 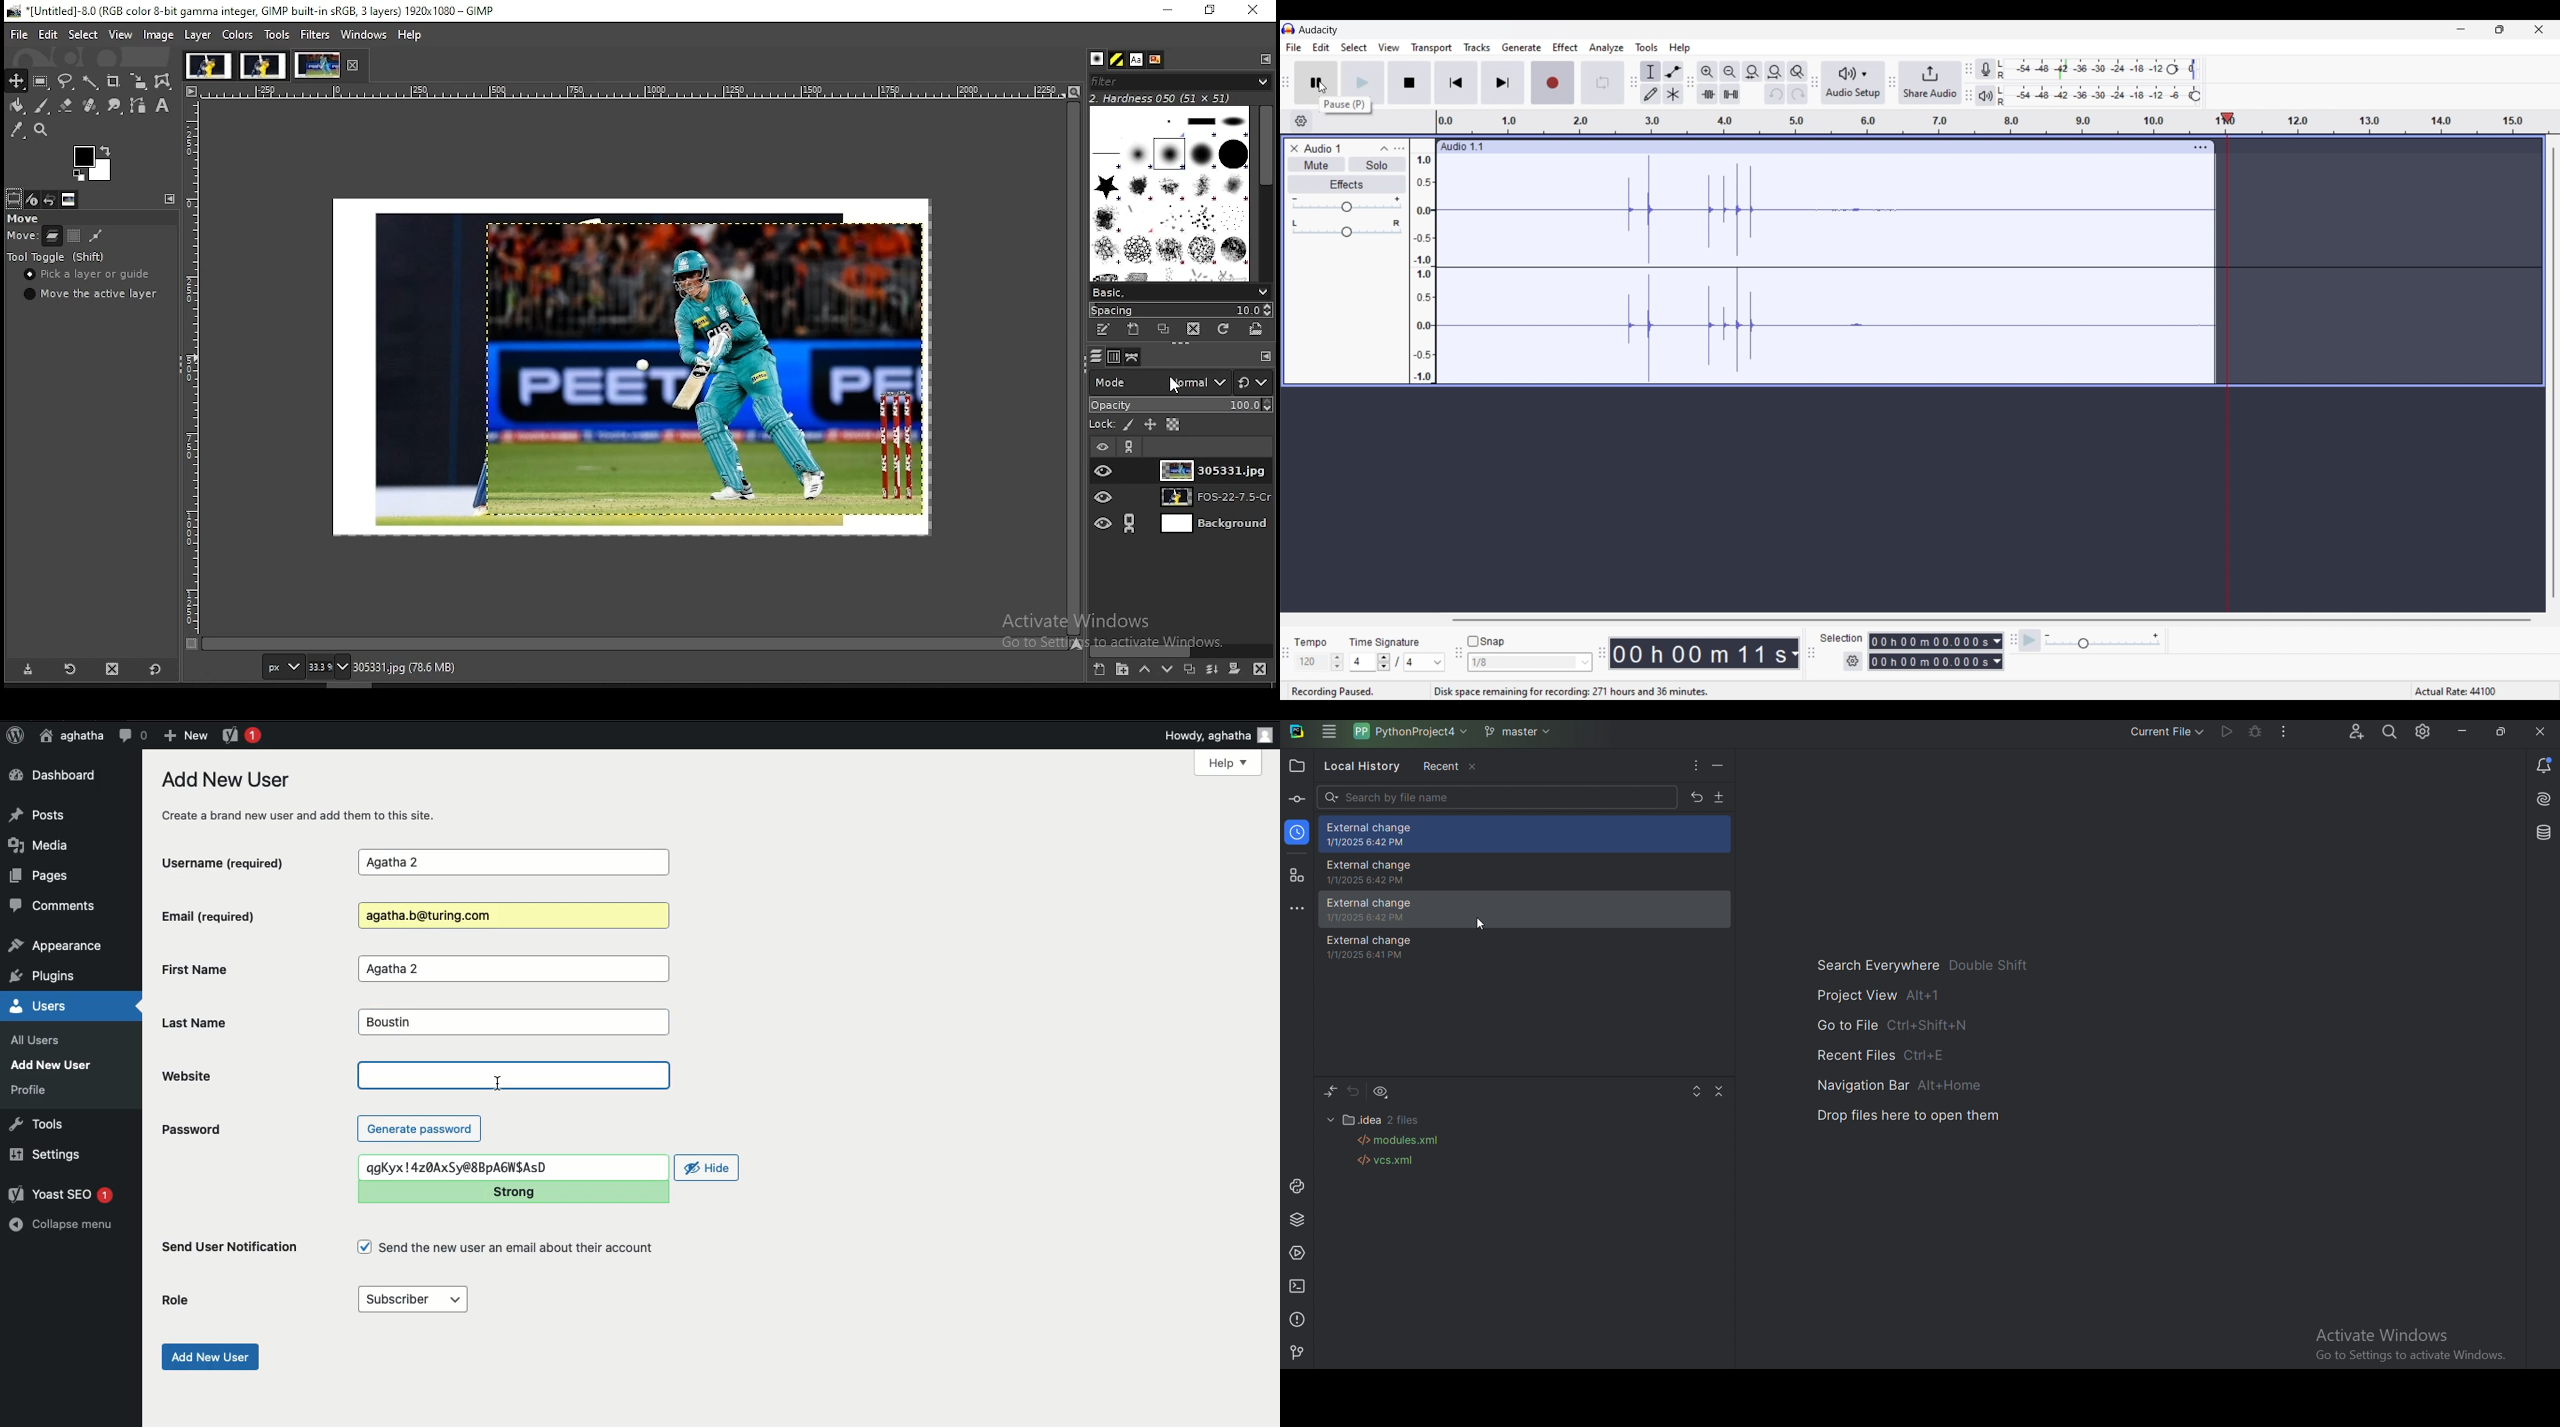 I want to click on Skip/Select to start, so click(x=1457, y=83).